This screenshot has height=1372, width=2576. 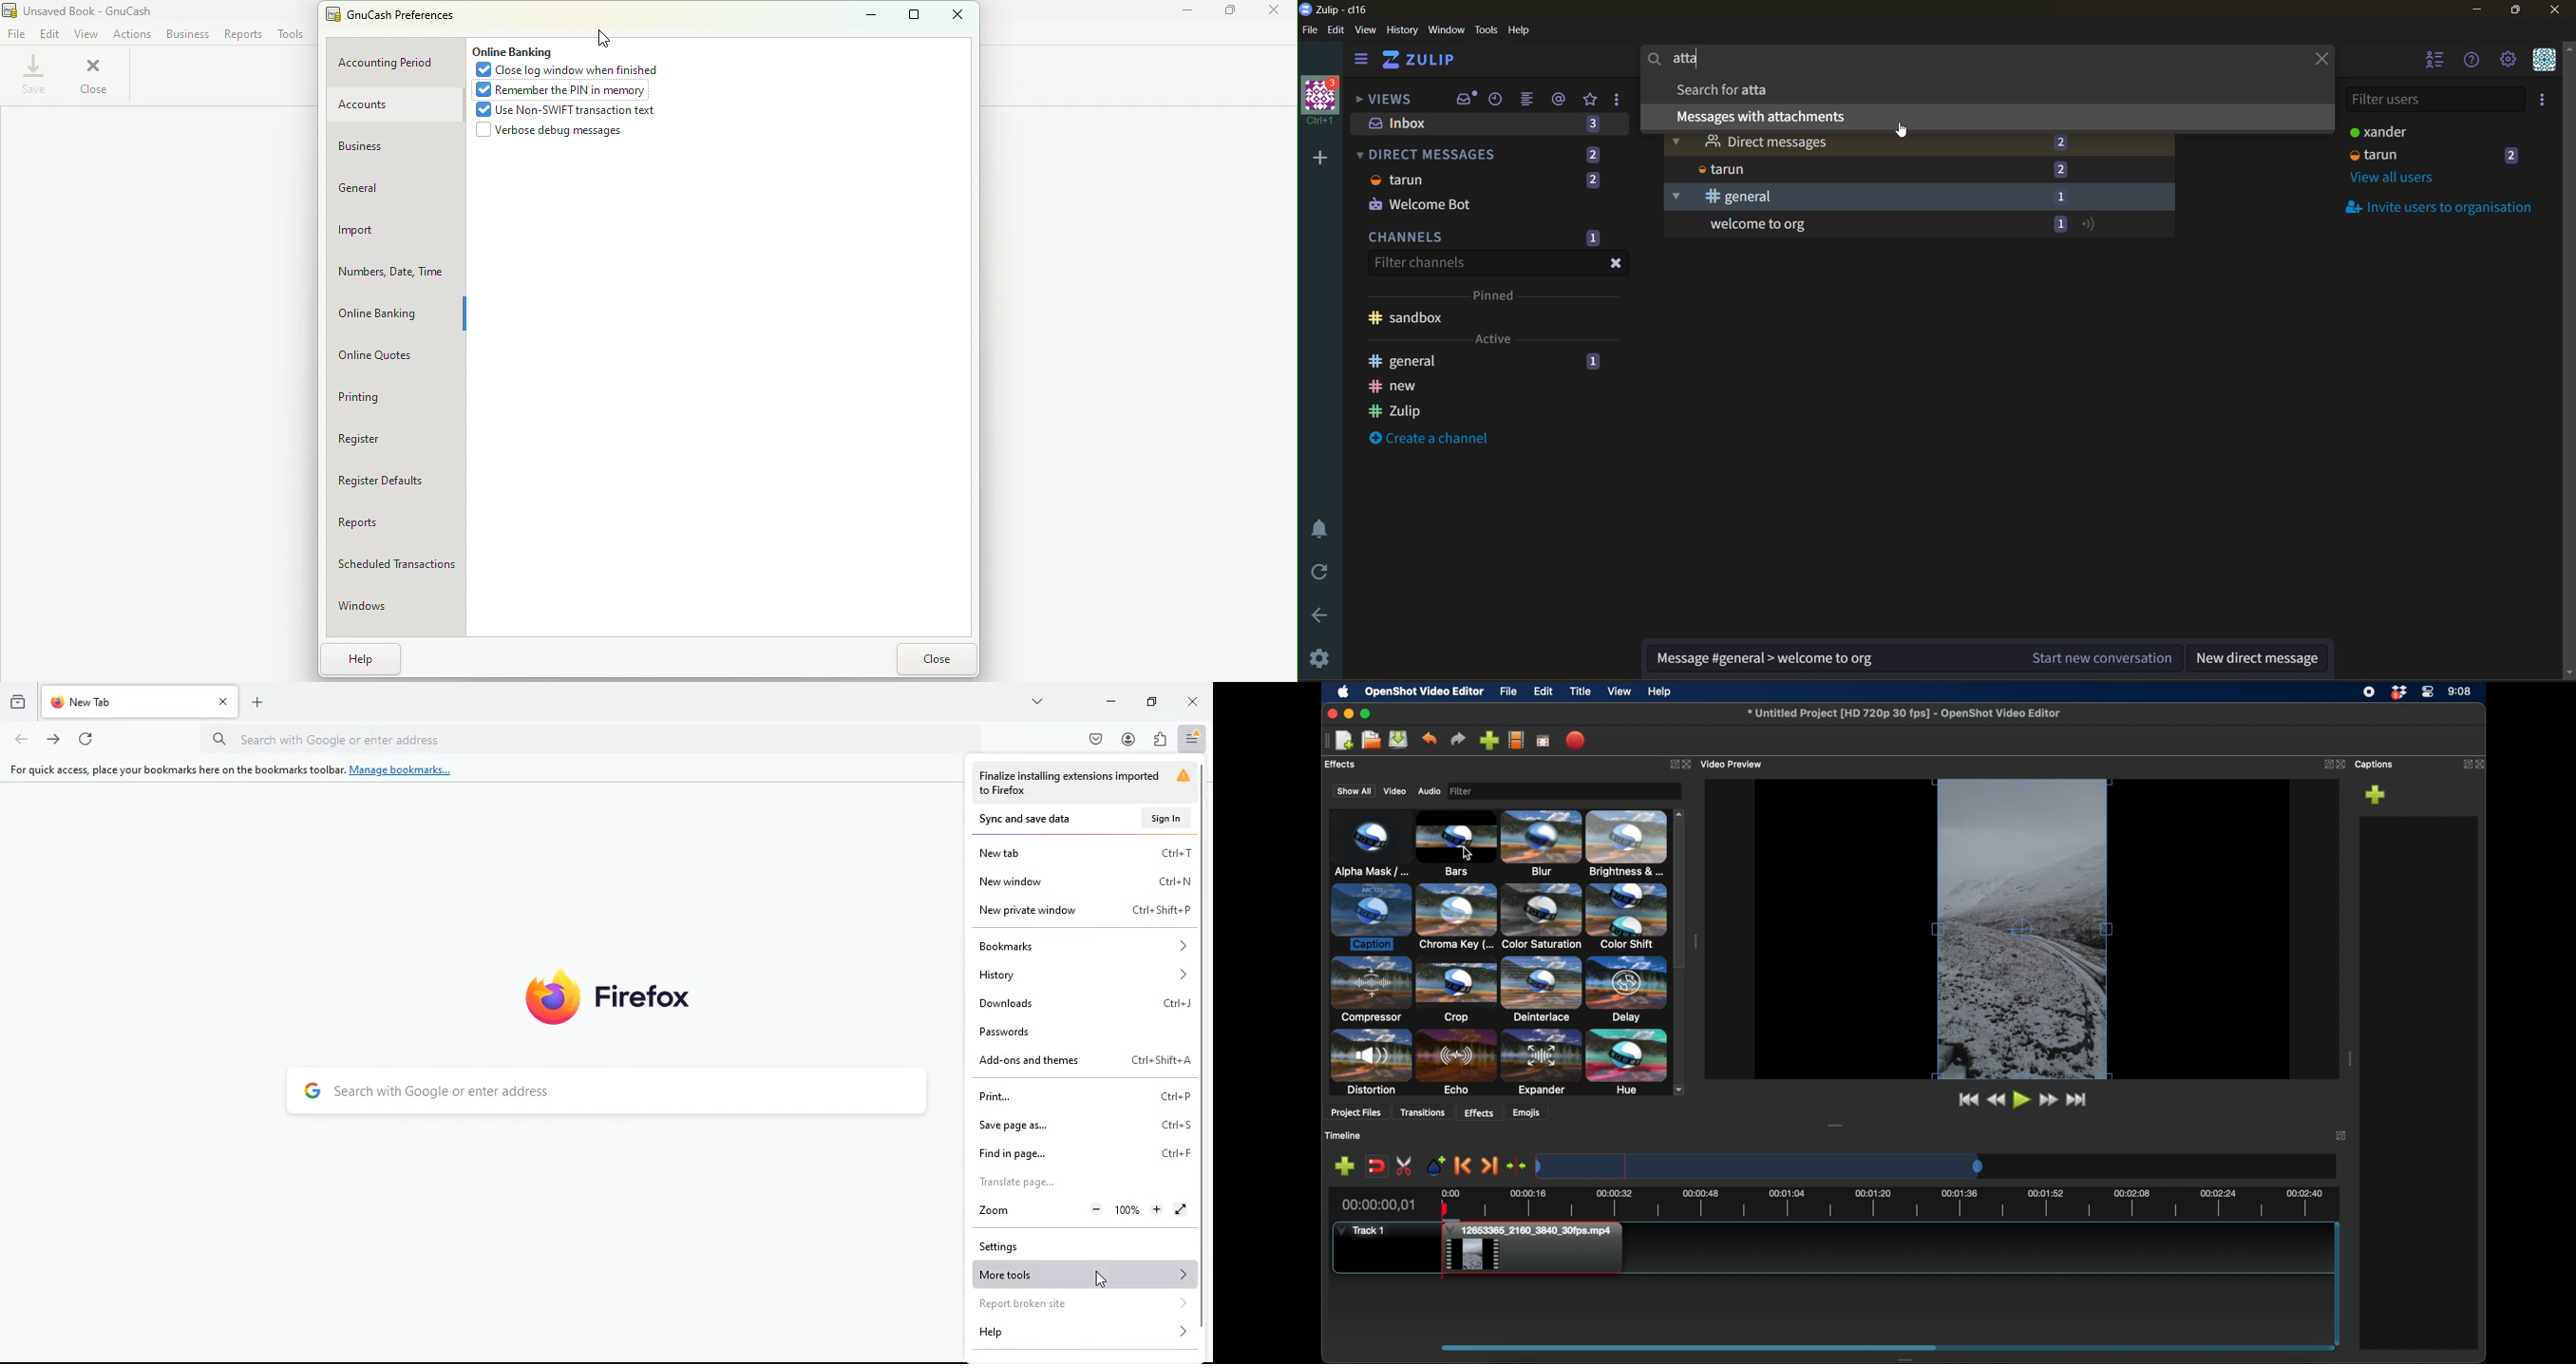 What do you see at coordinates (2257, 659) in the screenshot?
I see `new direct message` at bounding box center [2257, 659].